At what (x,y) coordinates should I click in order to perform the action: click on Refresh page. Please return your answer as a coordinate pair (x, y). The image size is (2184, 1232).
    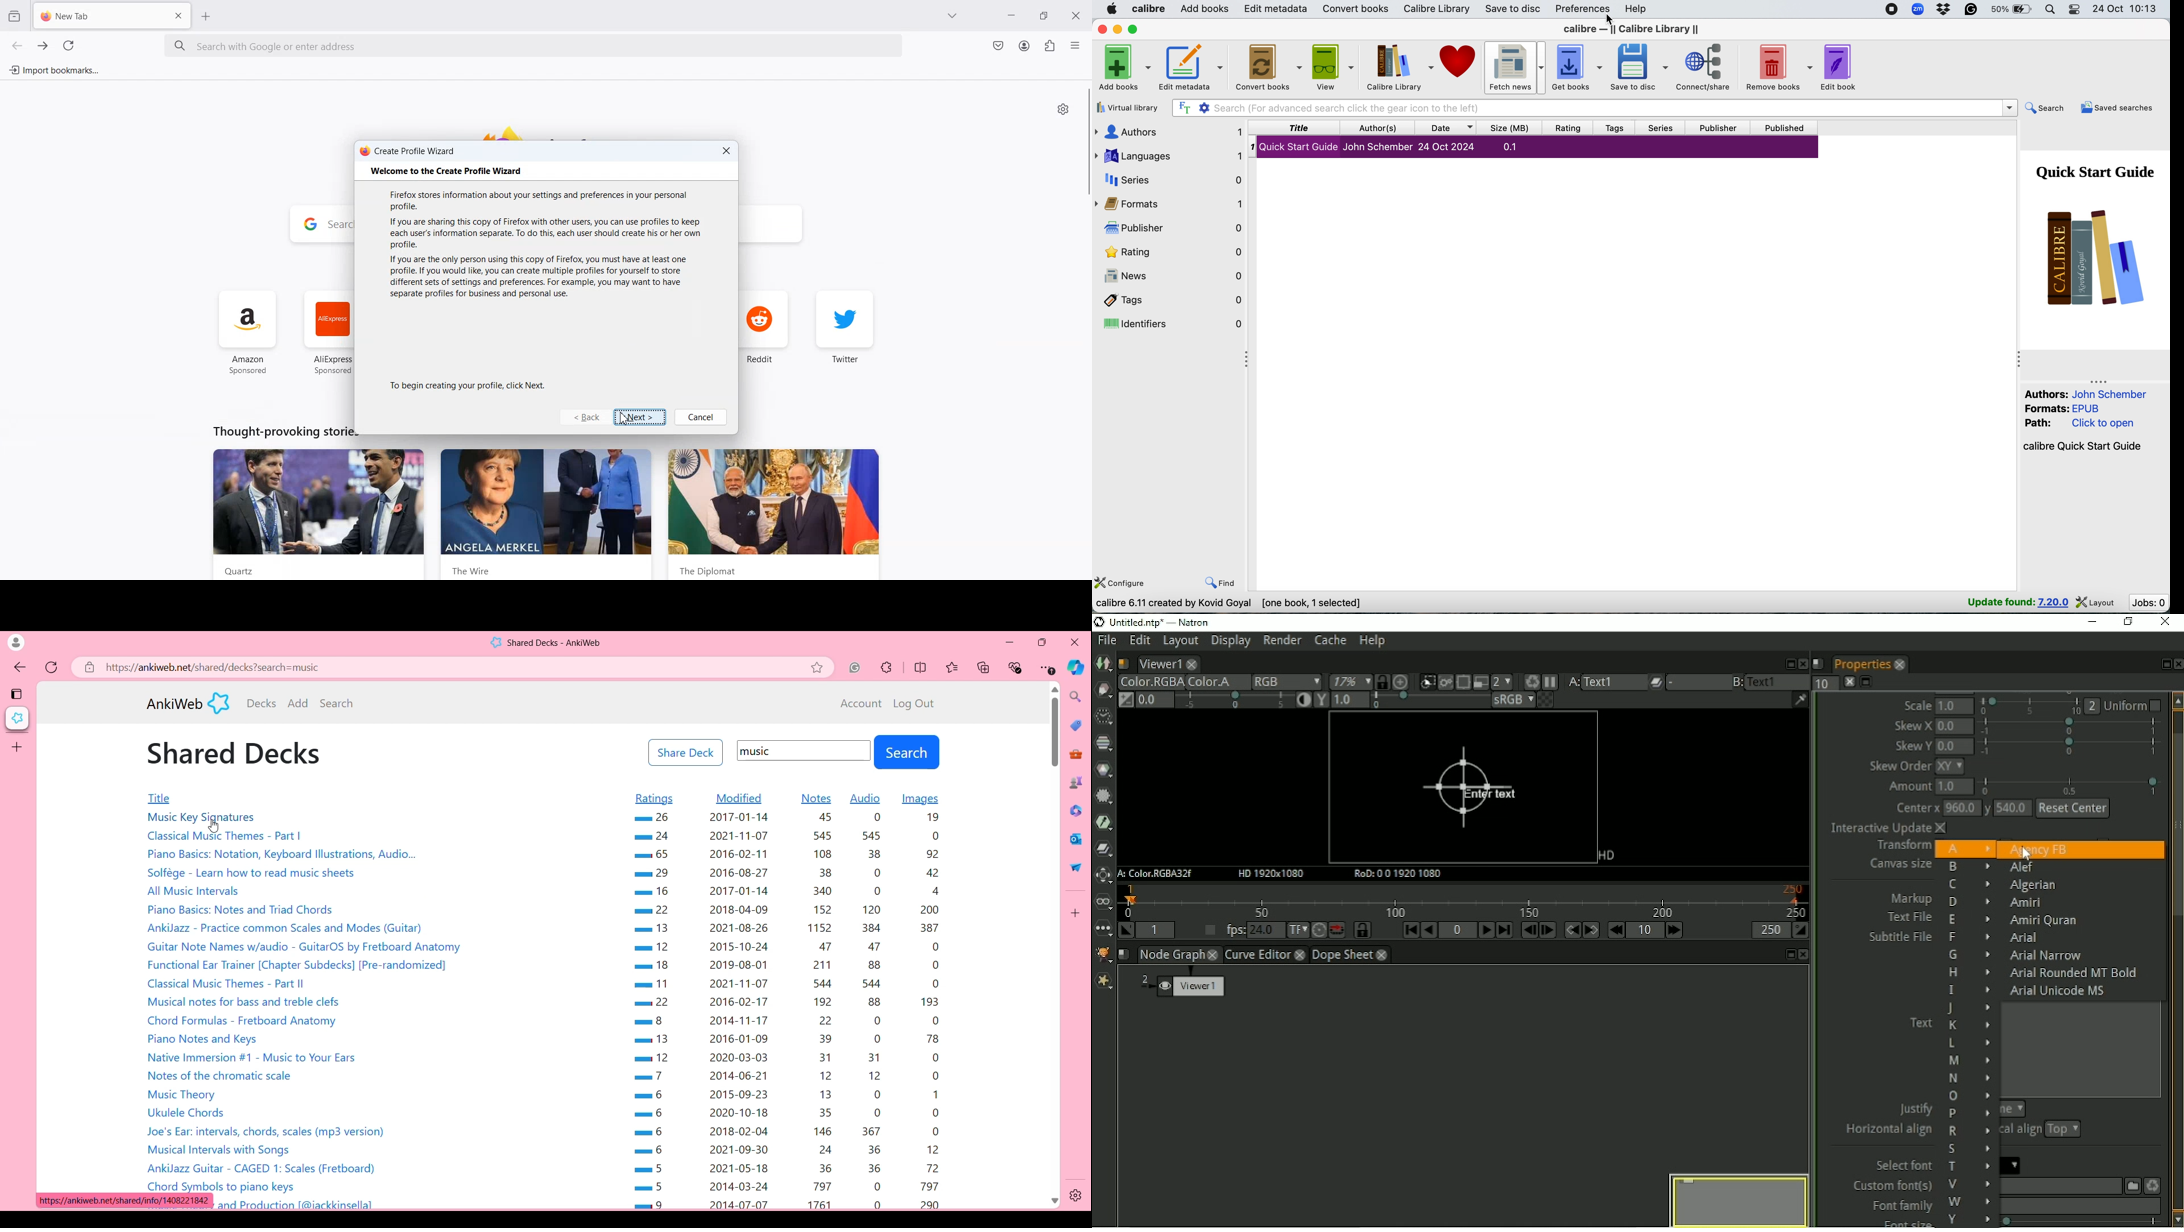
    Looking at the image, I should click on (52, 667).